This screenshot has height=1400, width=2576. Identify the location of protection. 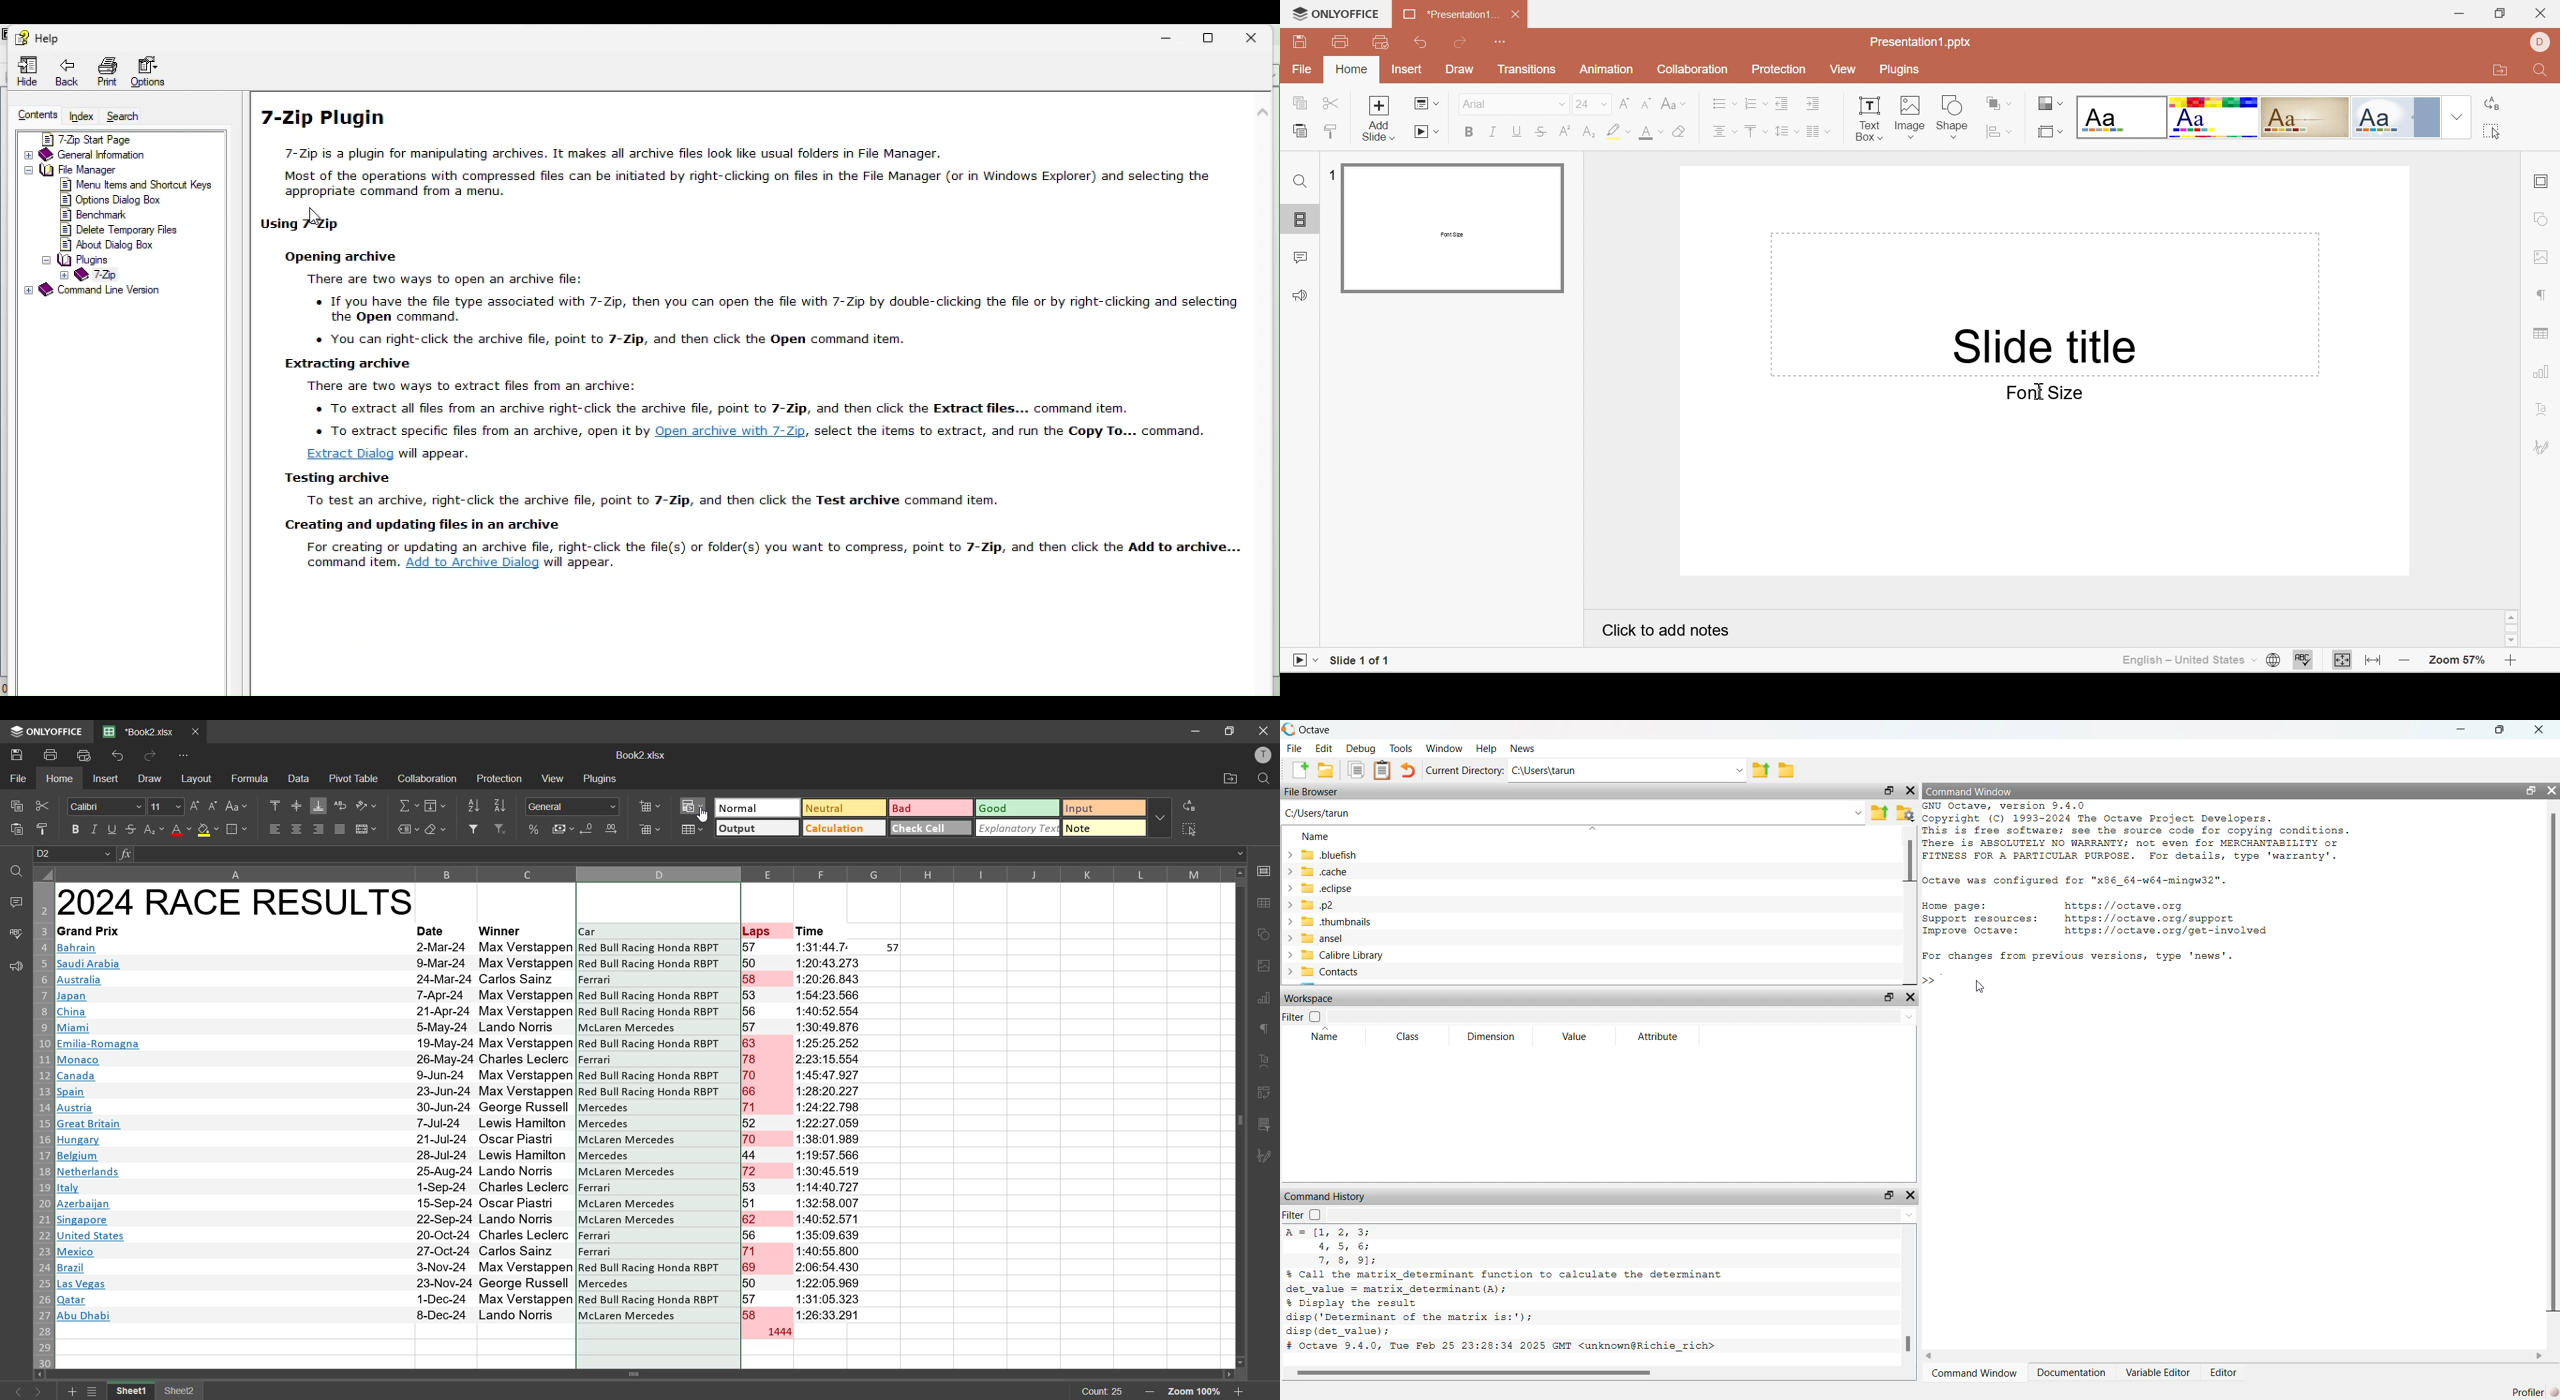
(501, 780).